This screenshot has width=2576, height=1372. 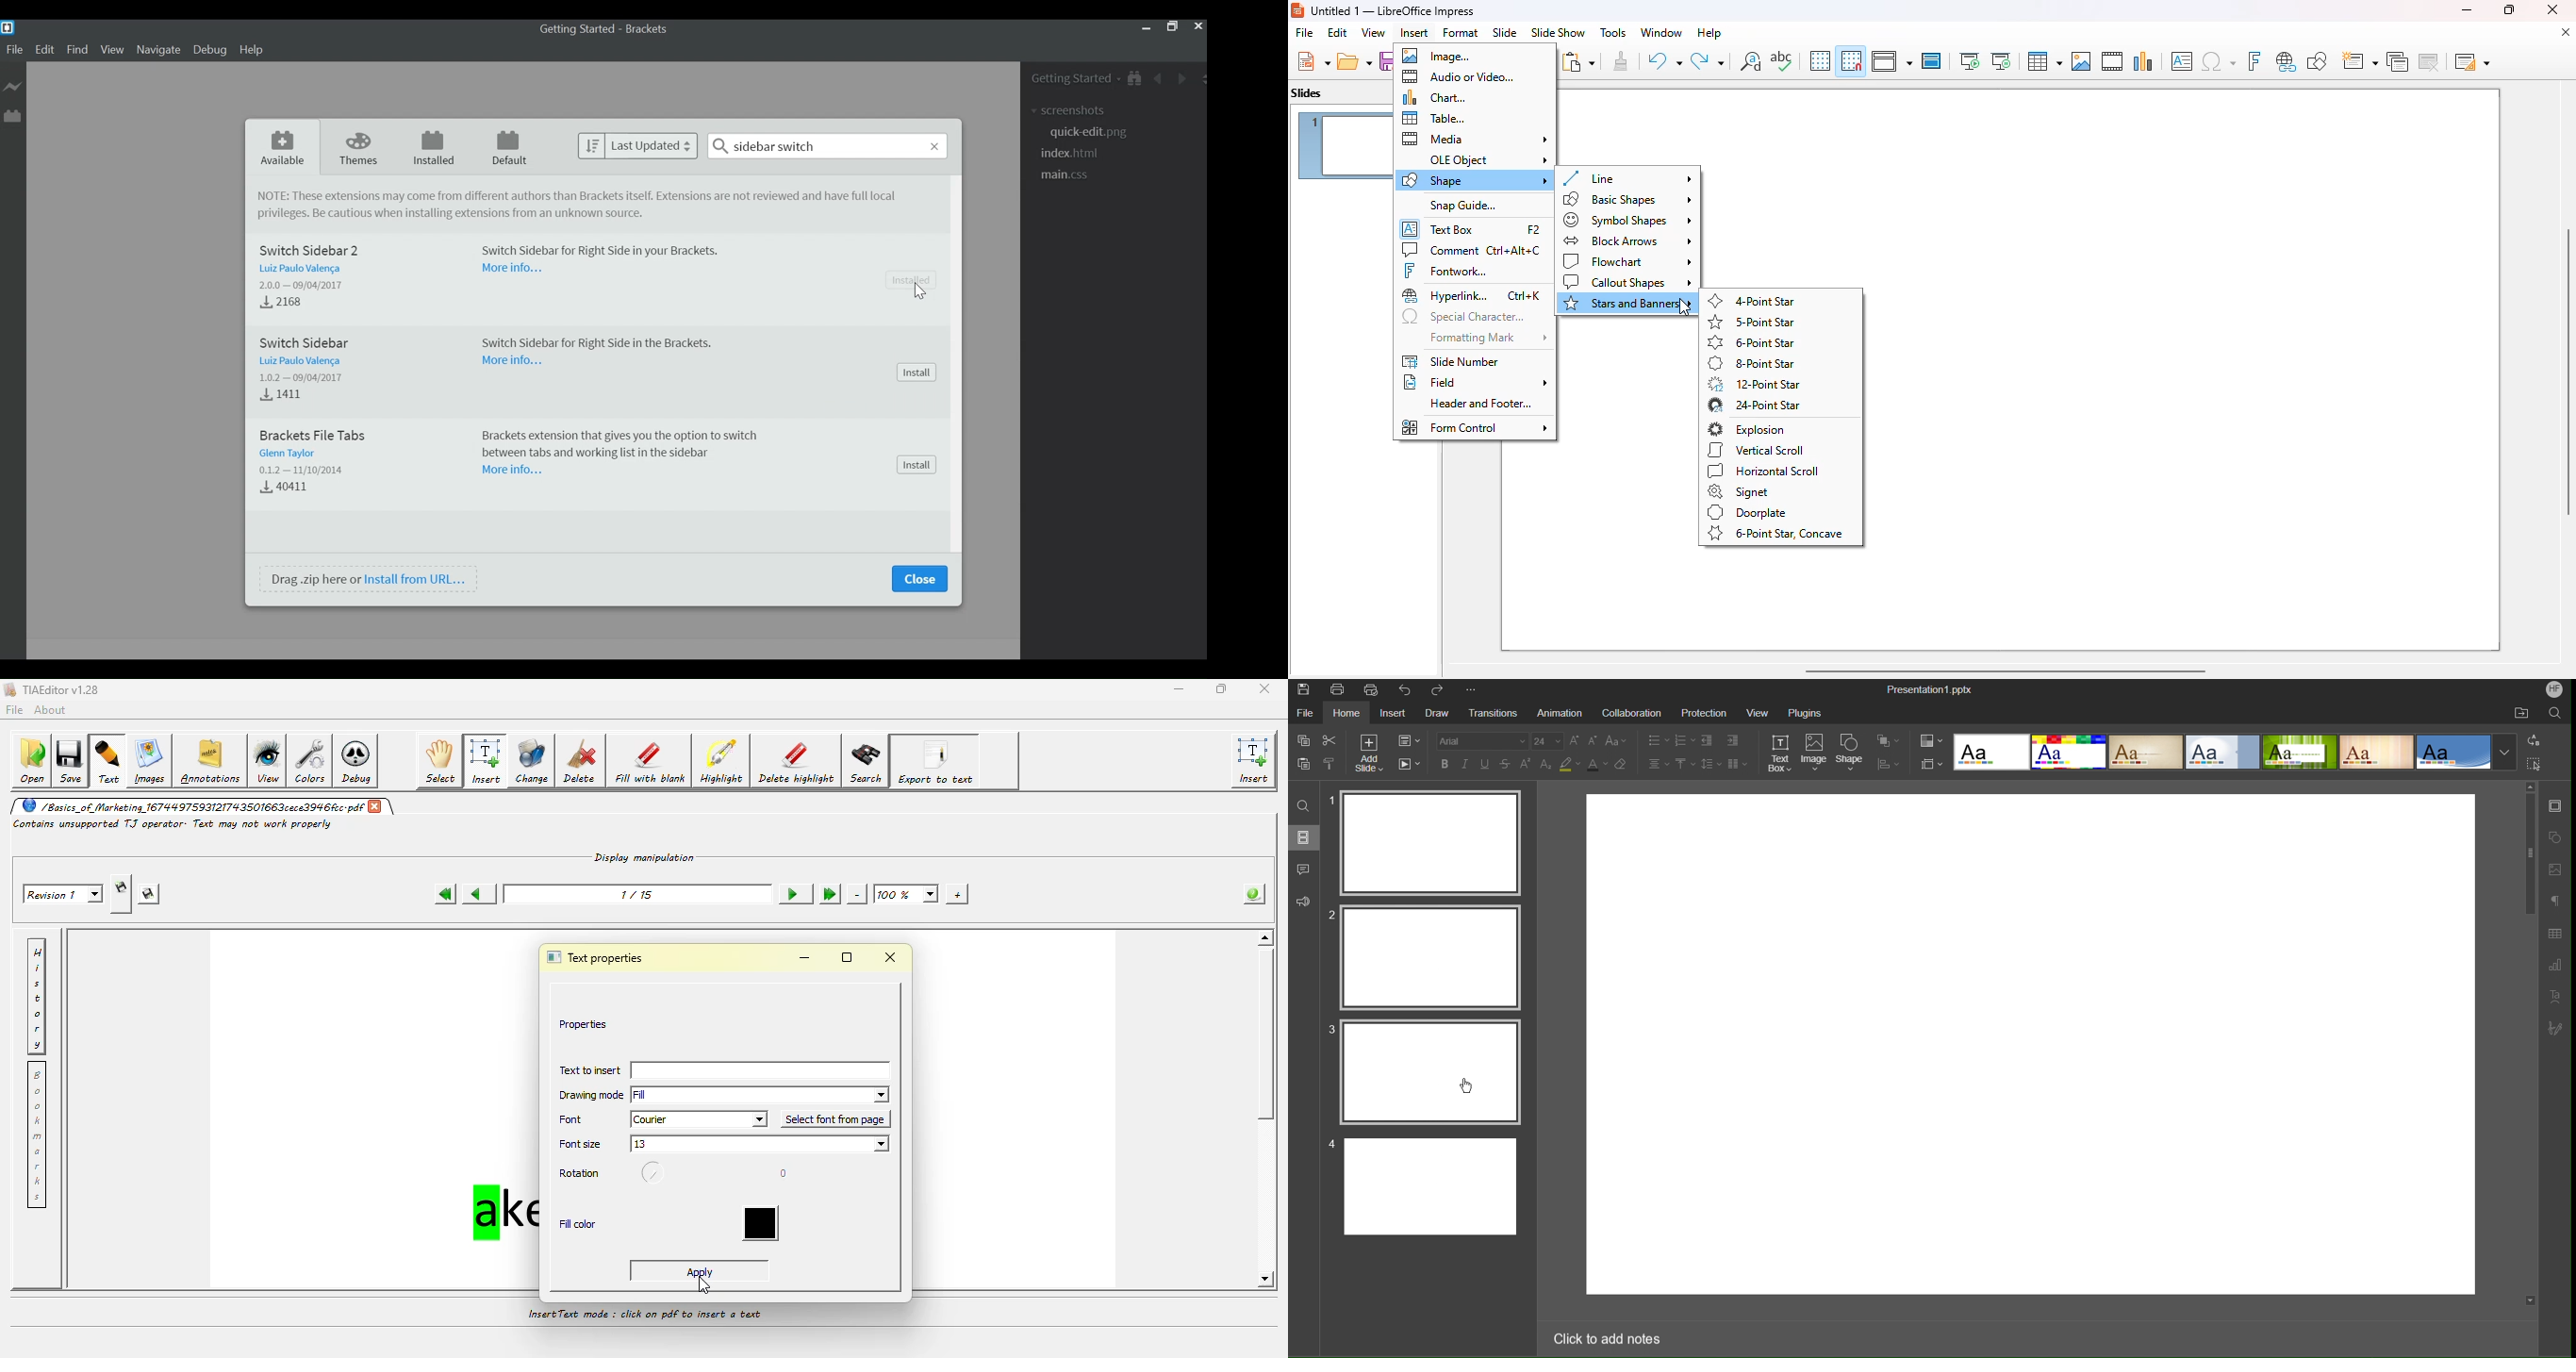 What do you see at coordinates (2559, 1028) in the screenshot?
I see `Signature` at bounding box center [2559, 1028].